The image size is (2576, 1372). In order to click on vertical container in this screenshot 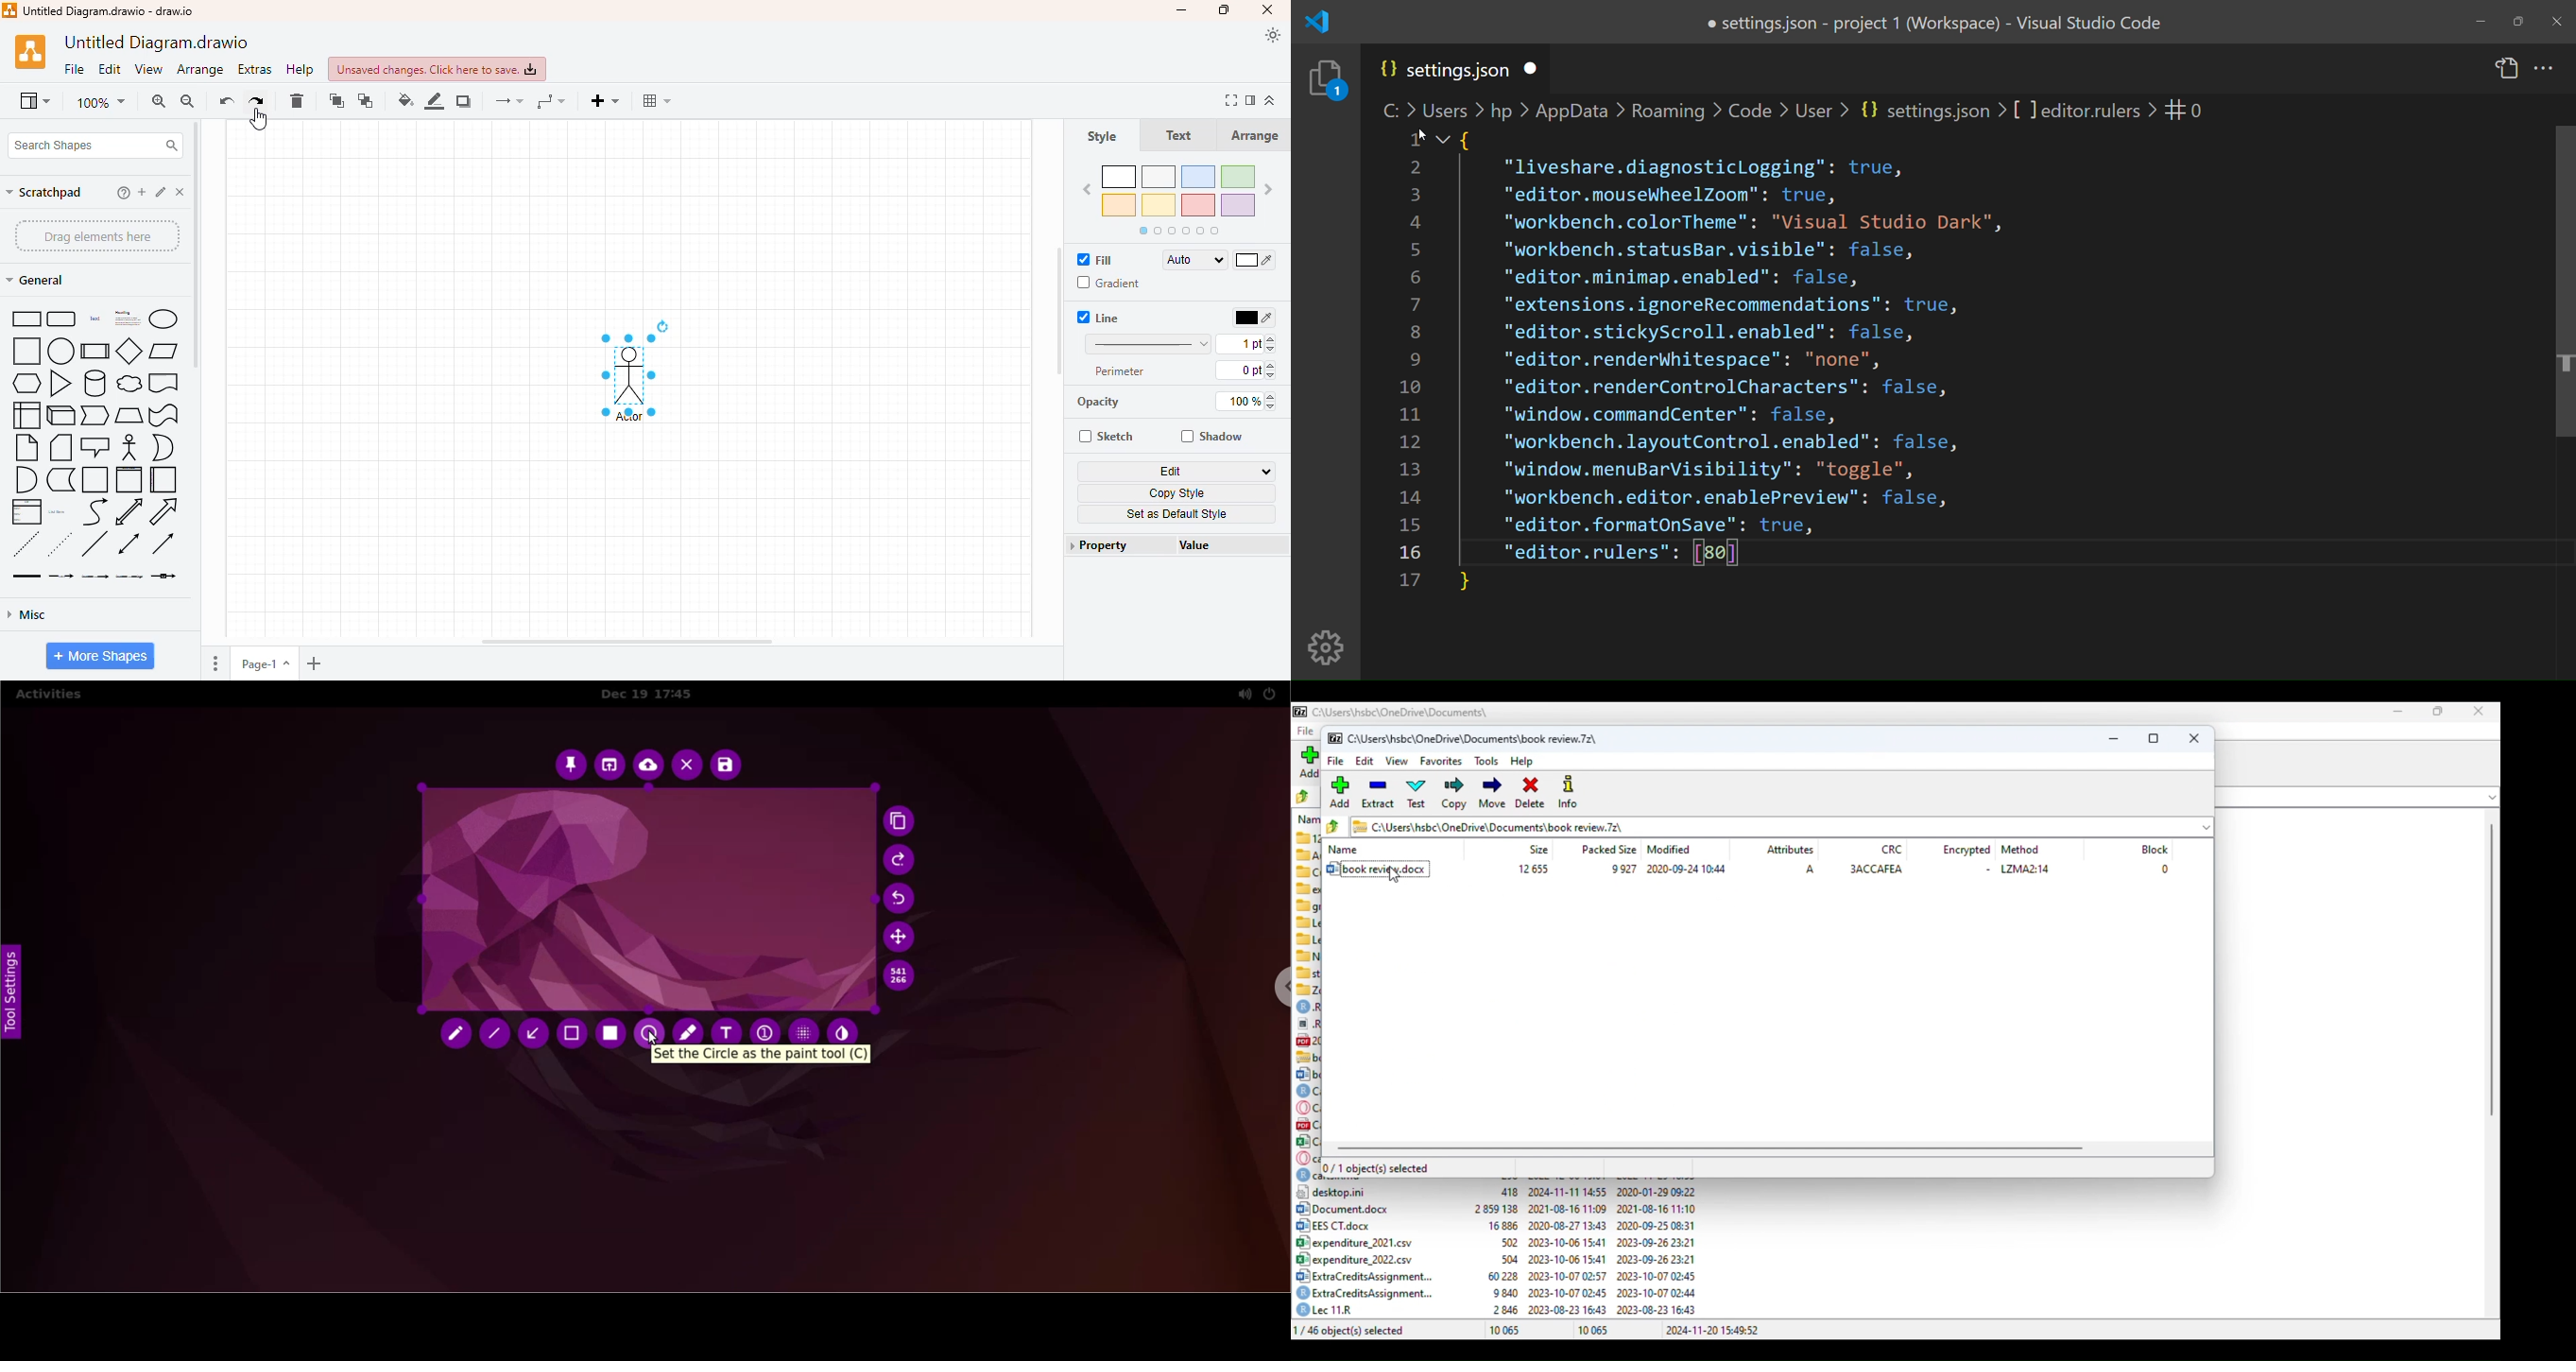, I will do `click(129, 480)`.